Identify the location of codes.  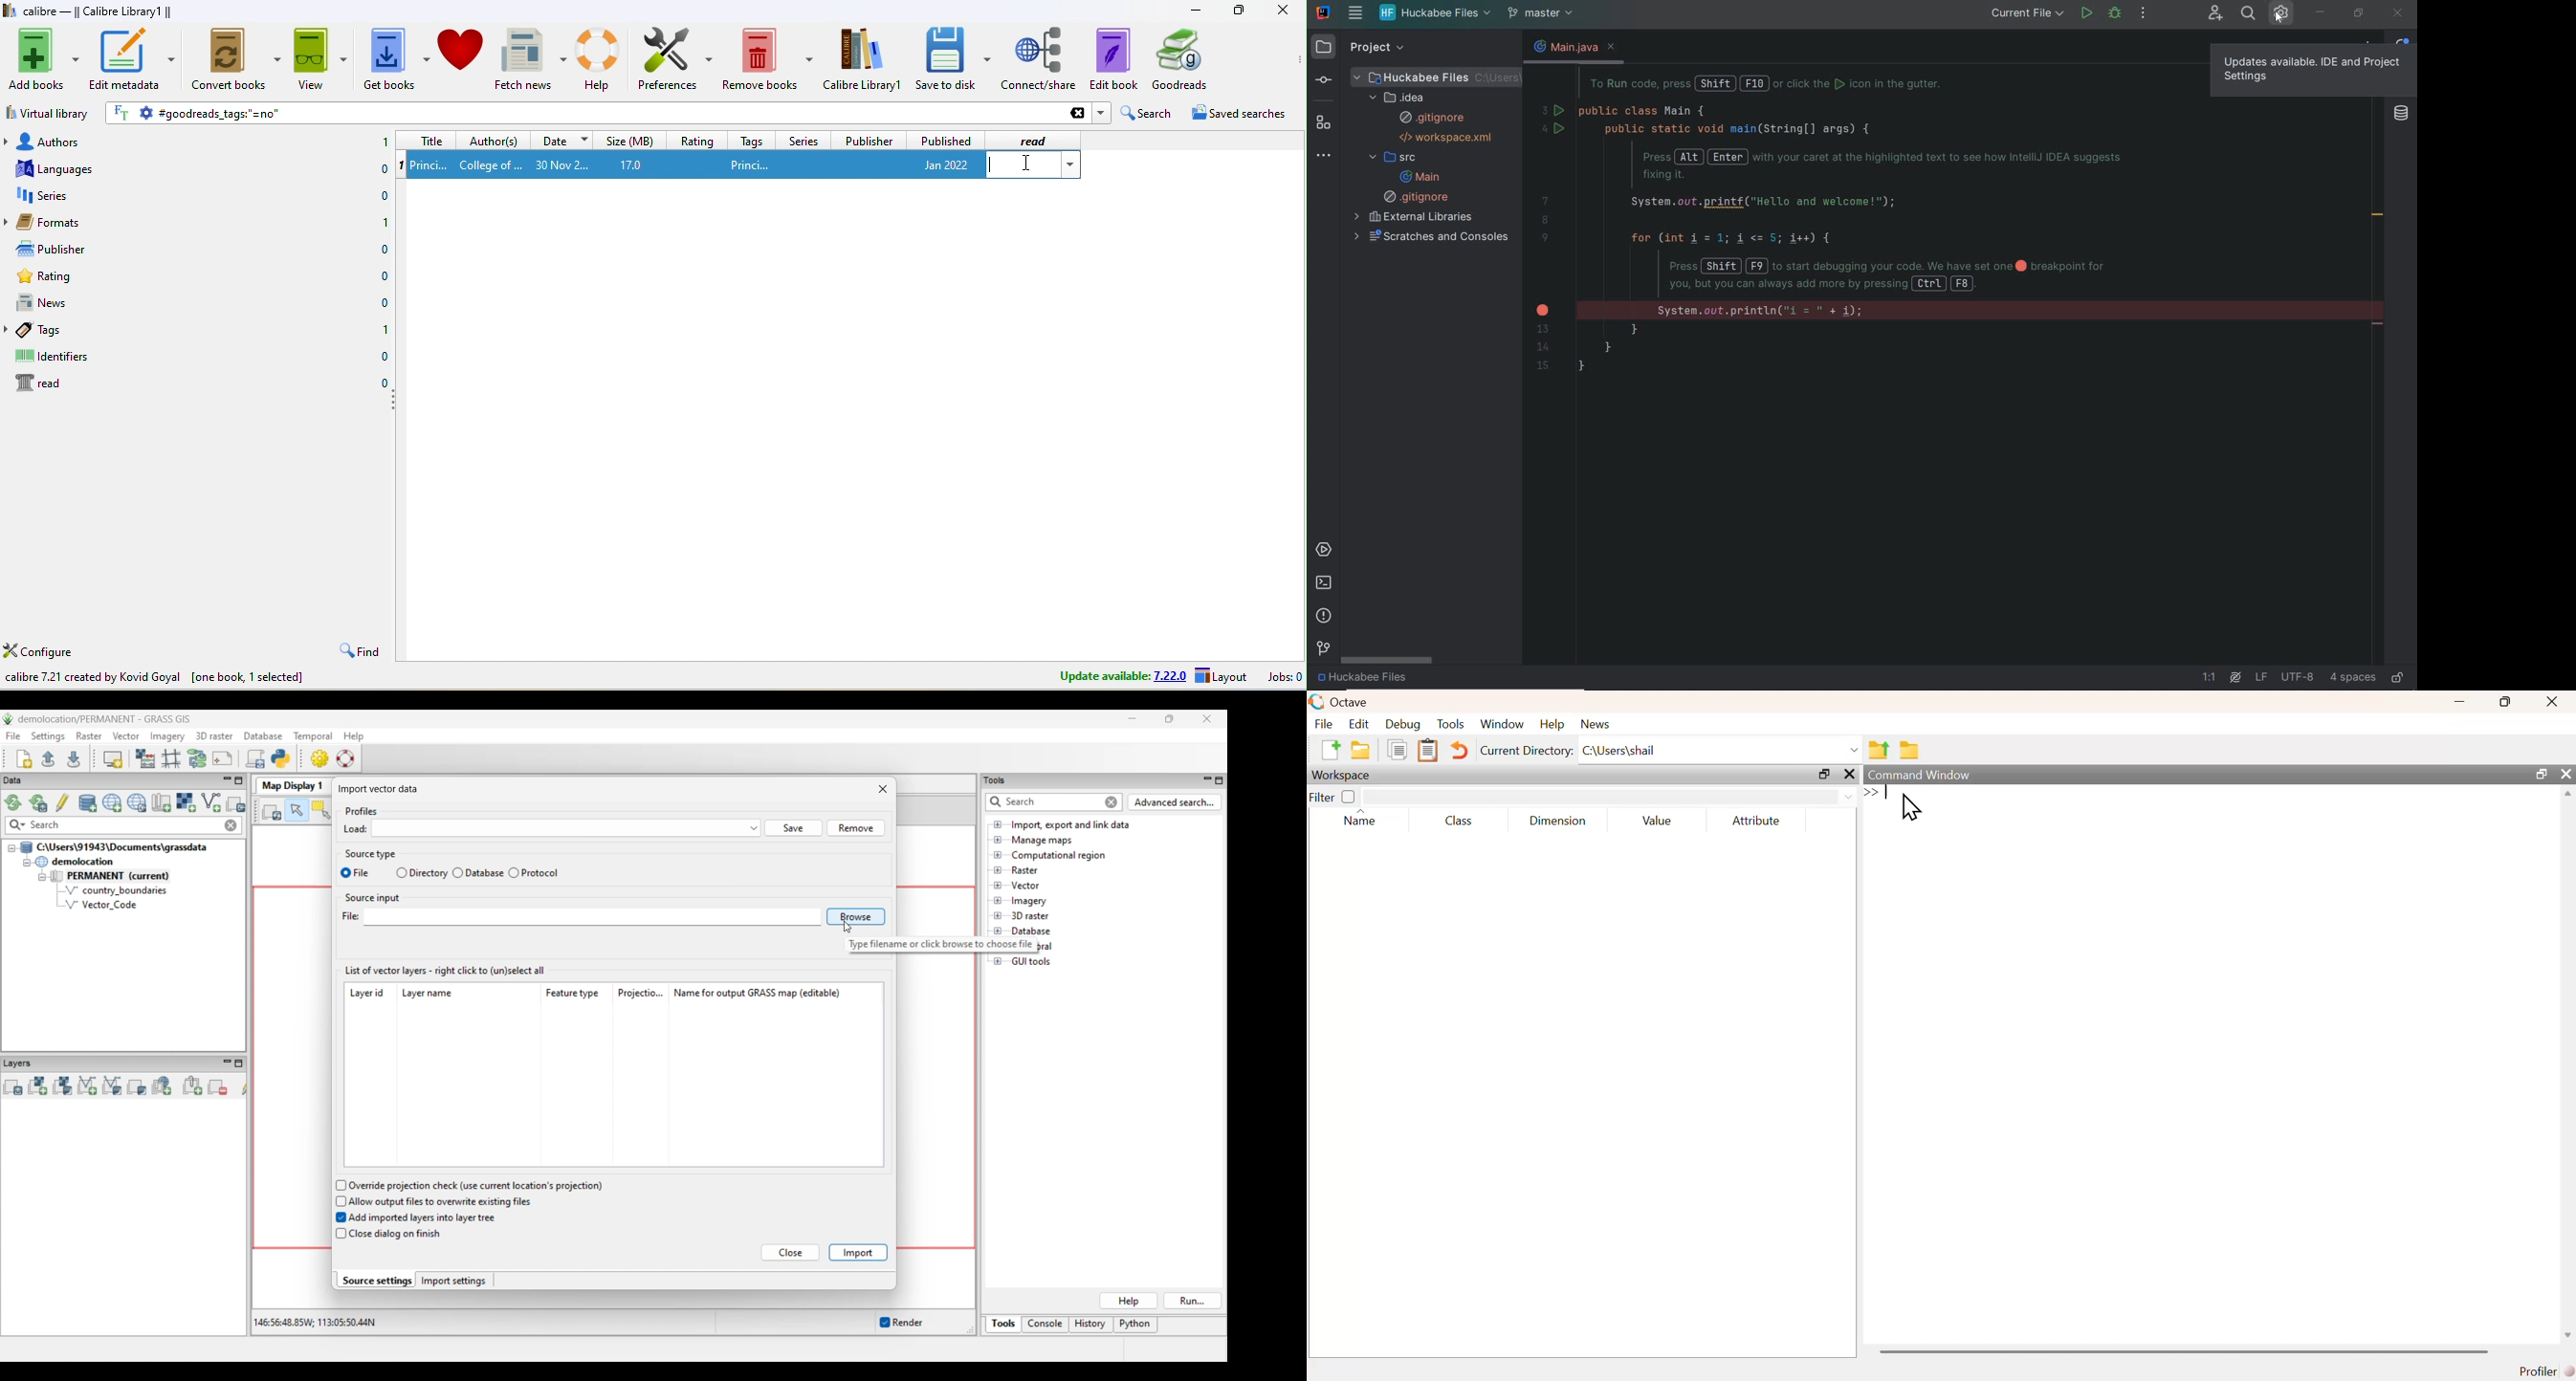
(1867, 230).